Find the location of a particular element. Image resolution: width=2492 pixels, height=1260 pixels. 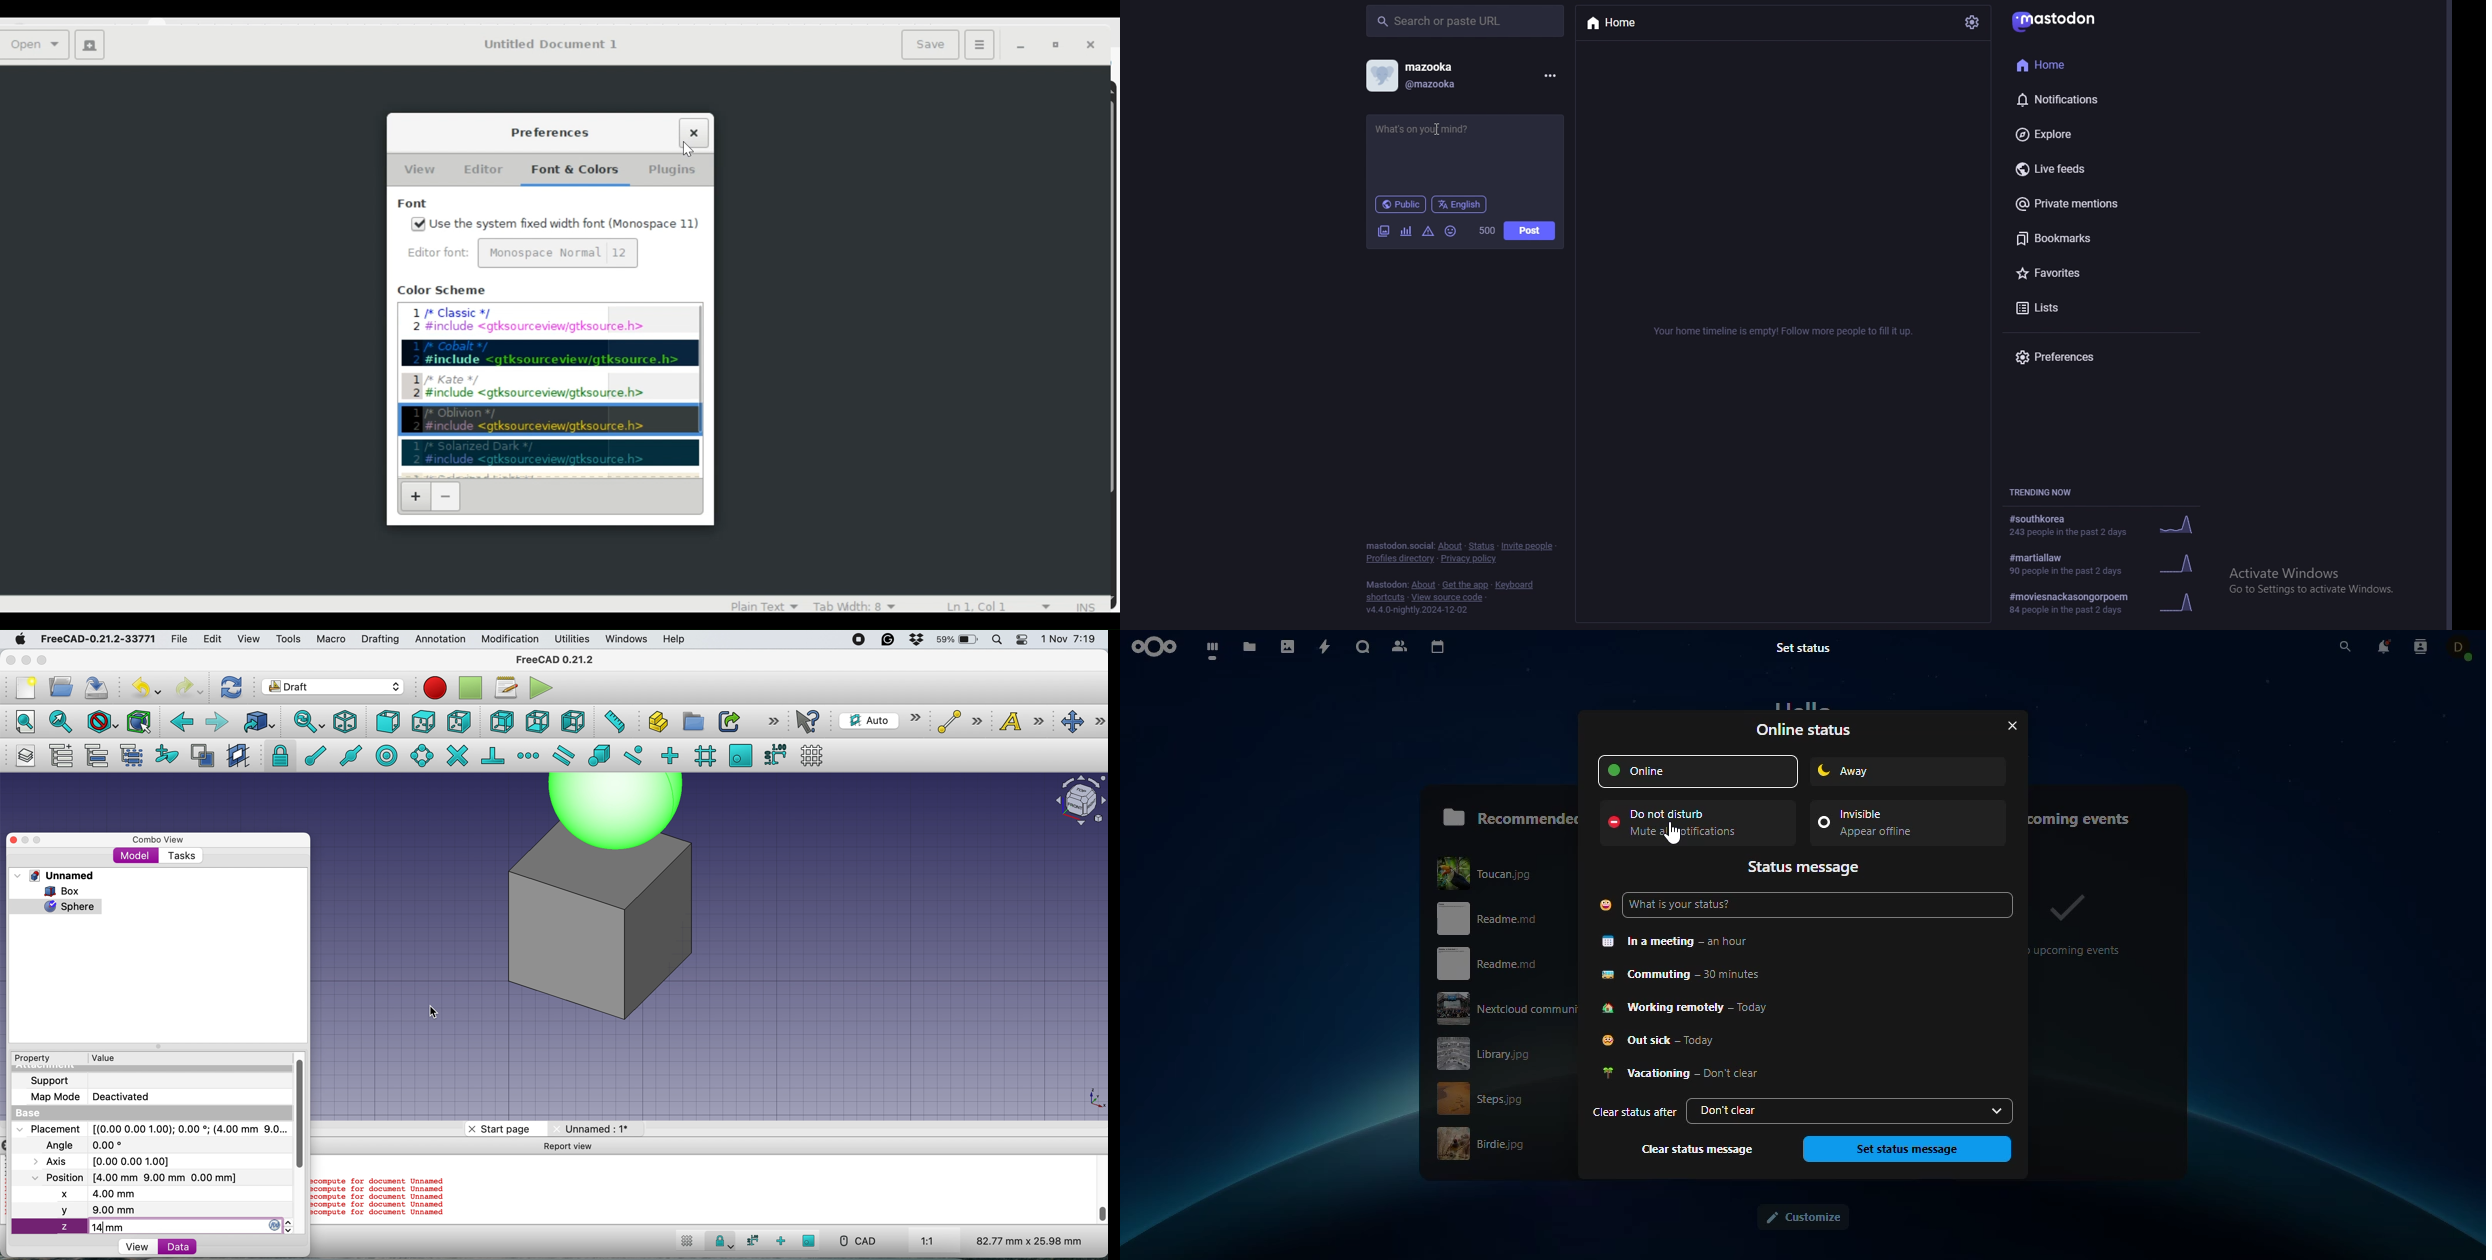

left is located at coordinates (572, 722).